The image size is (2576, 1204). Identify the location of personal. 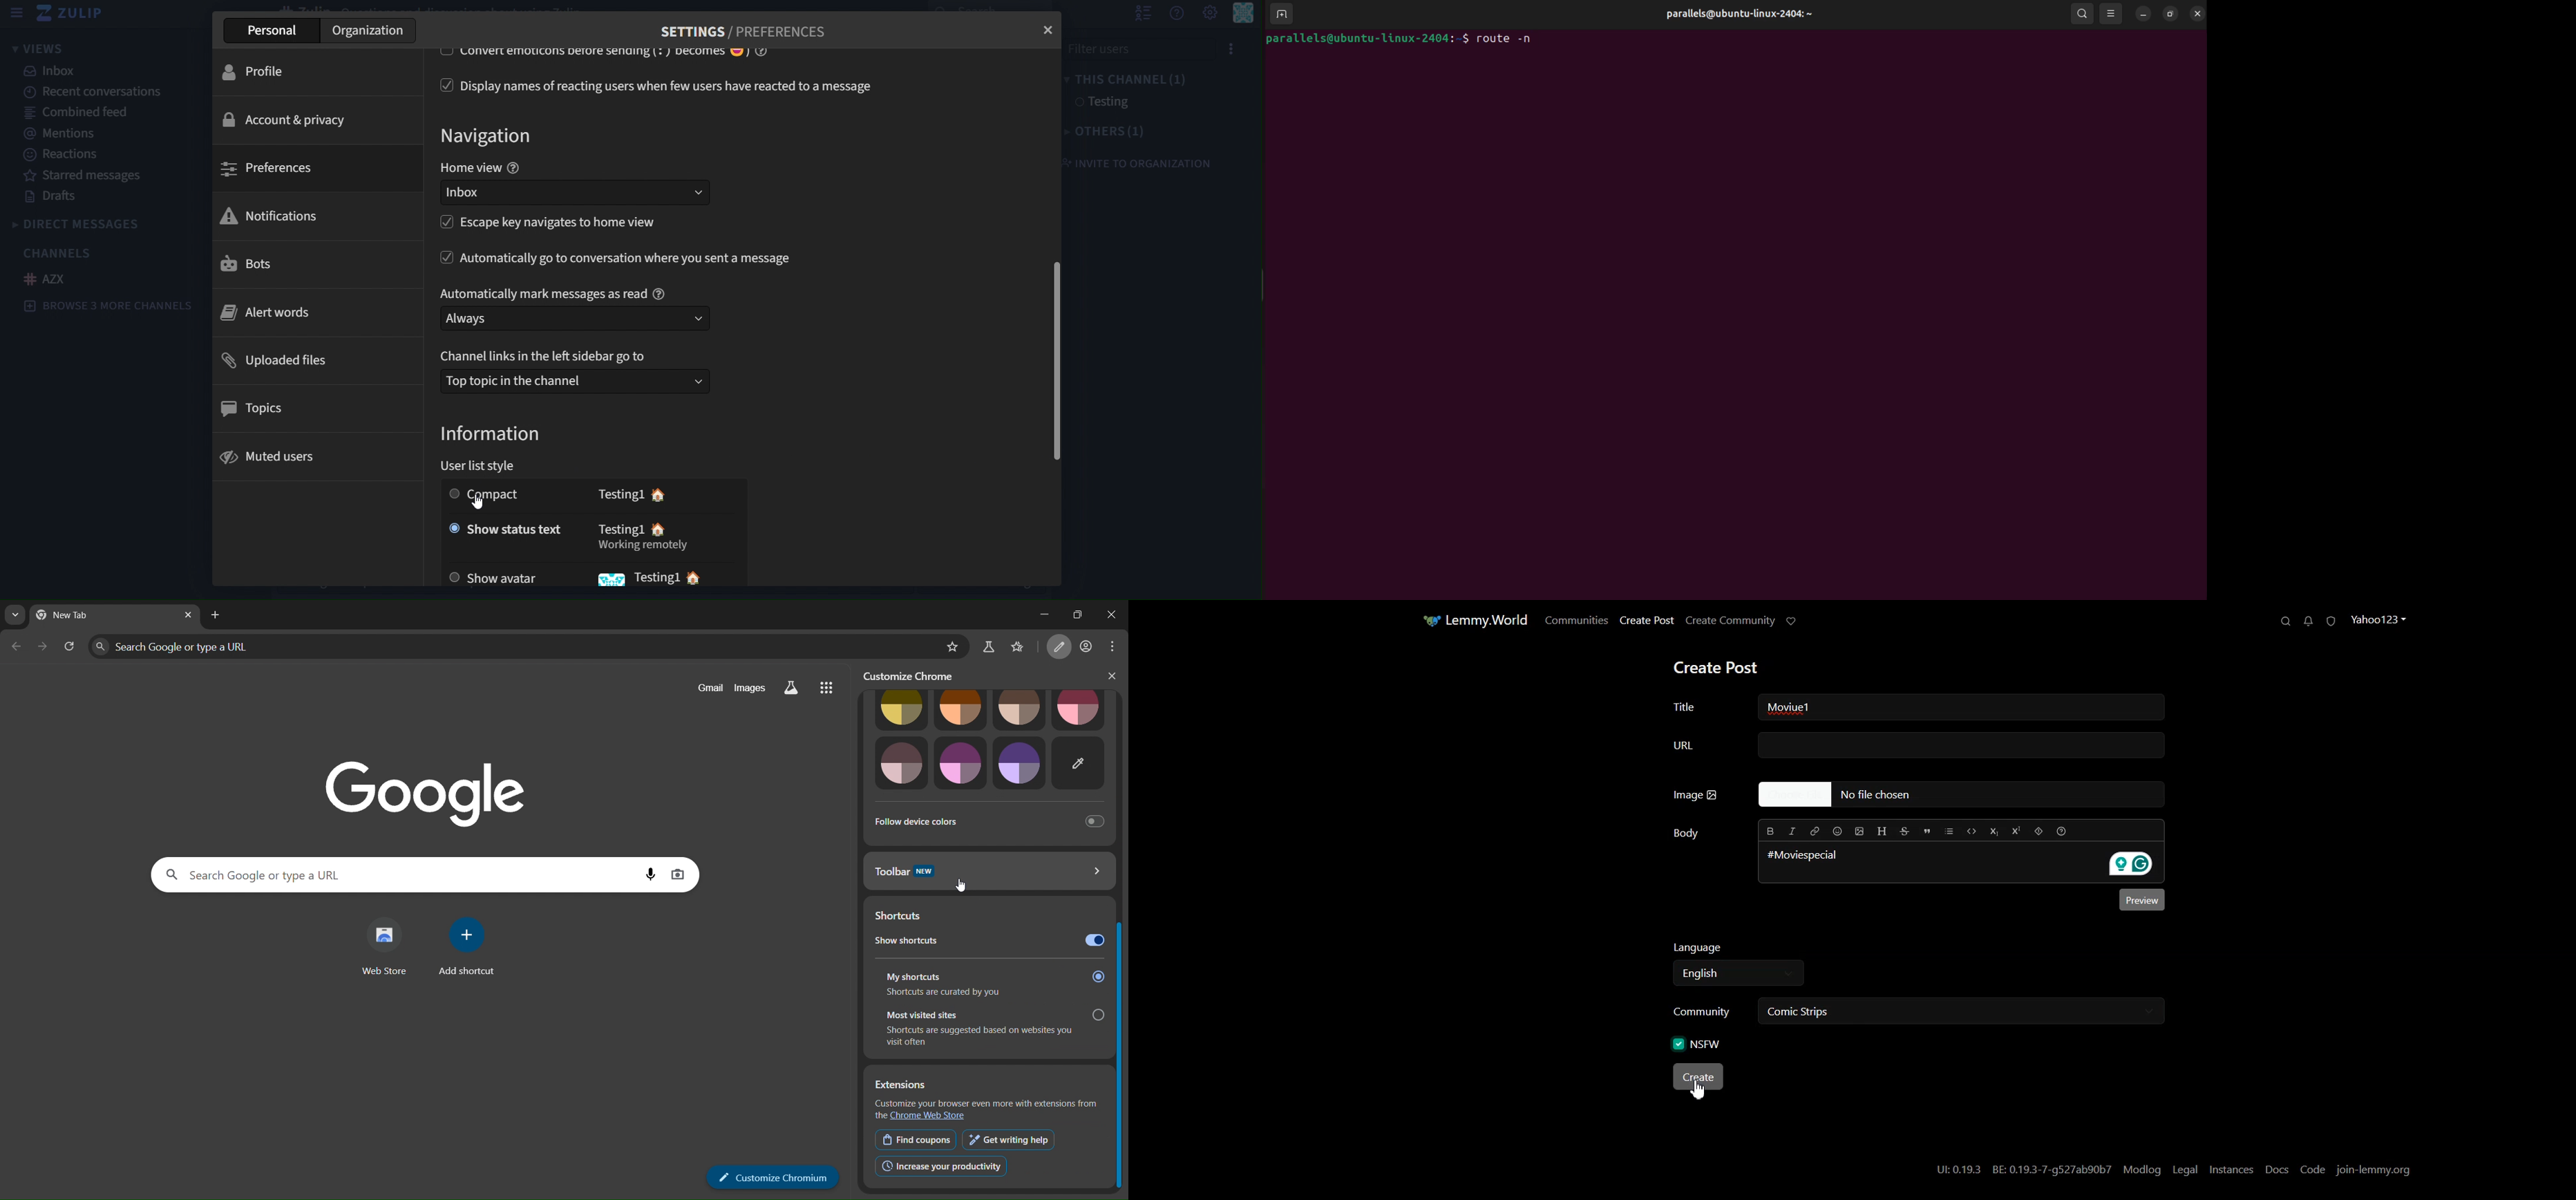
(271, 32).